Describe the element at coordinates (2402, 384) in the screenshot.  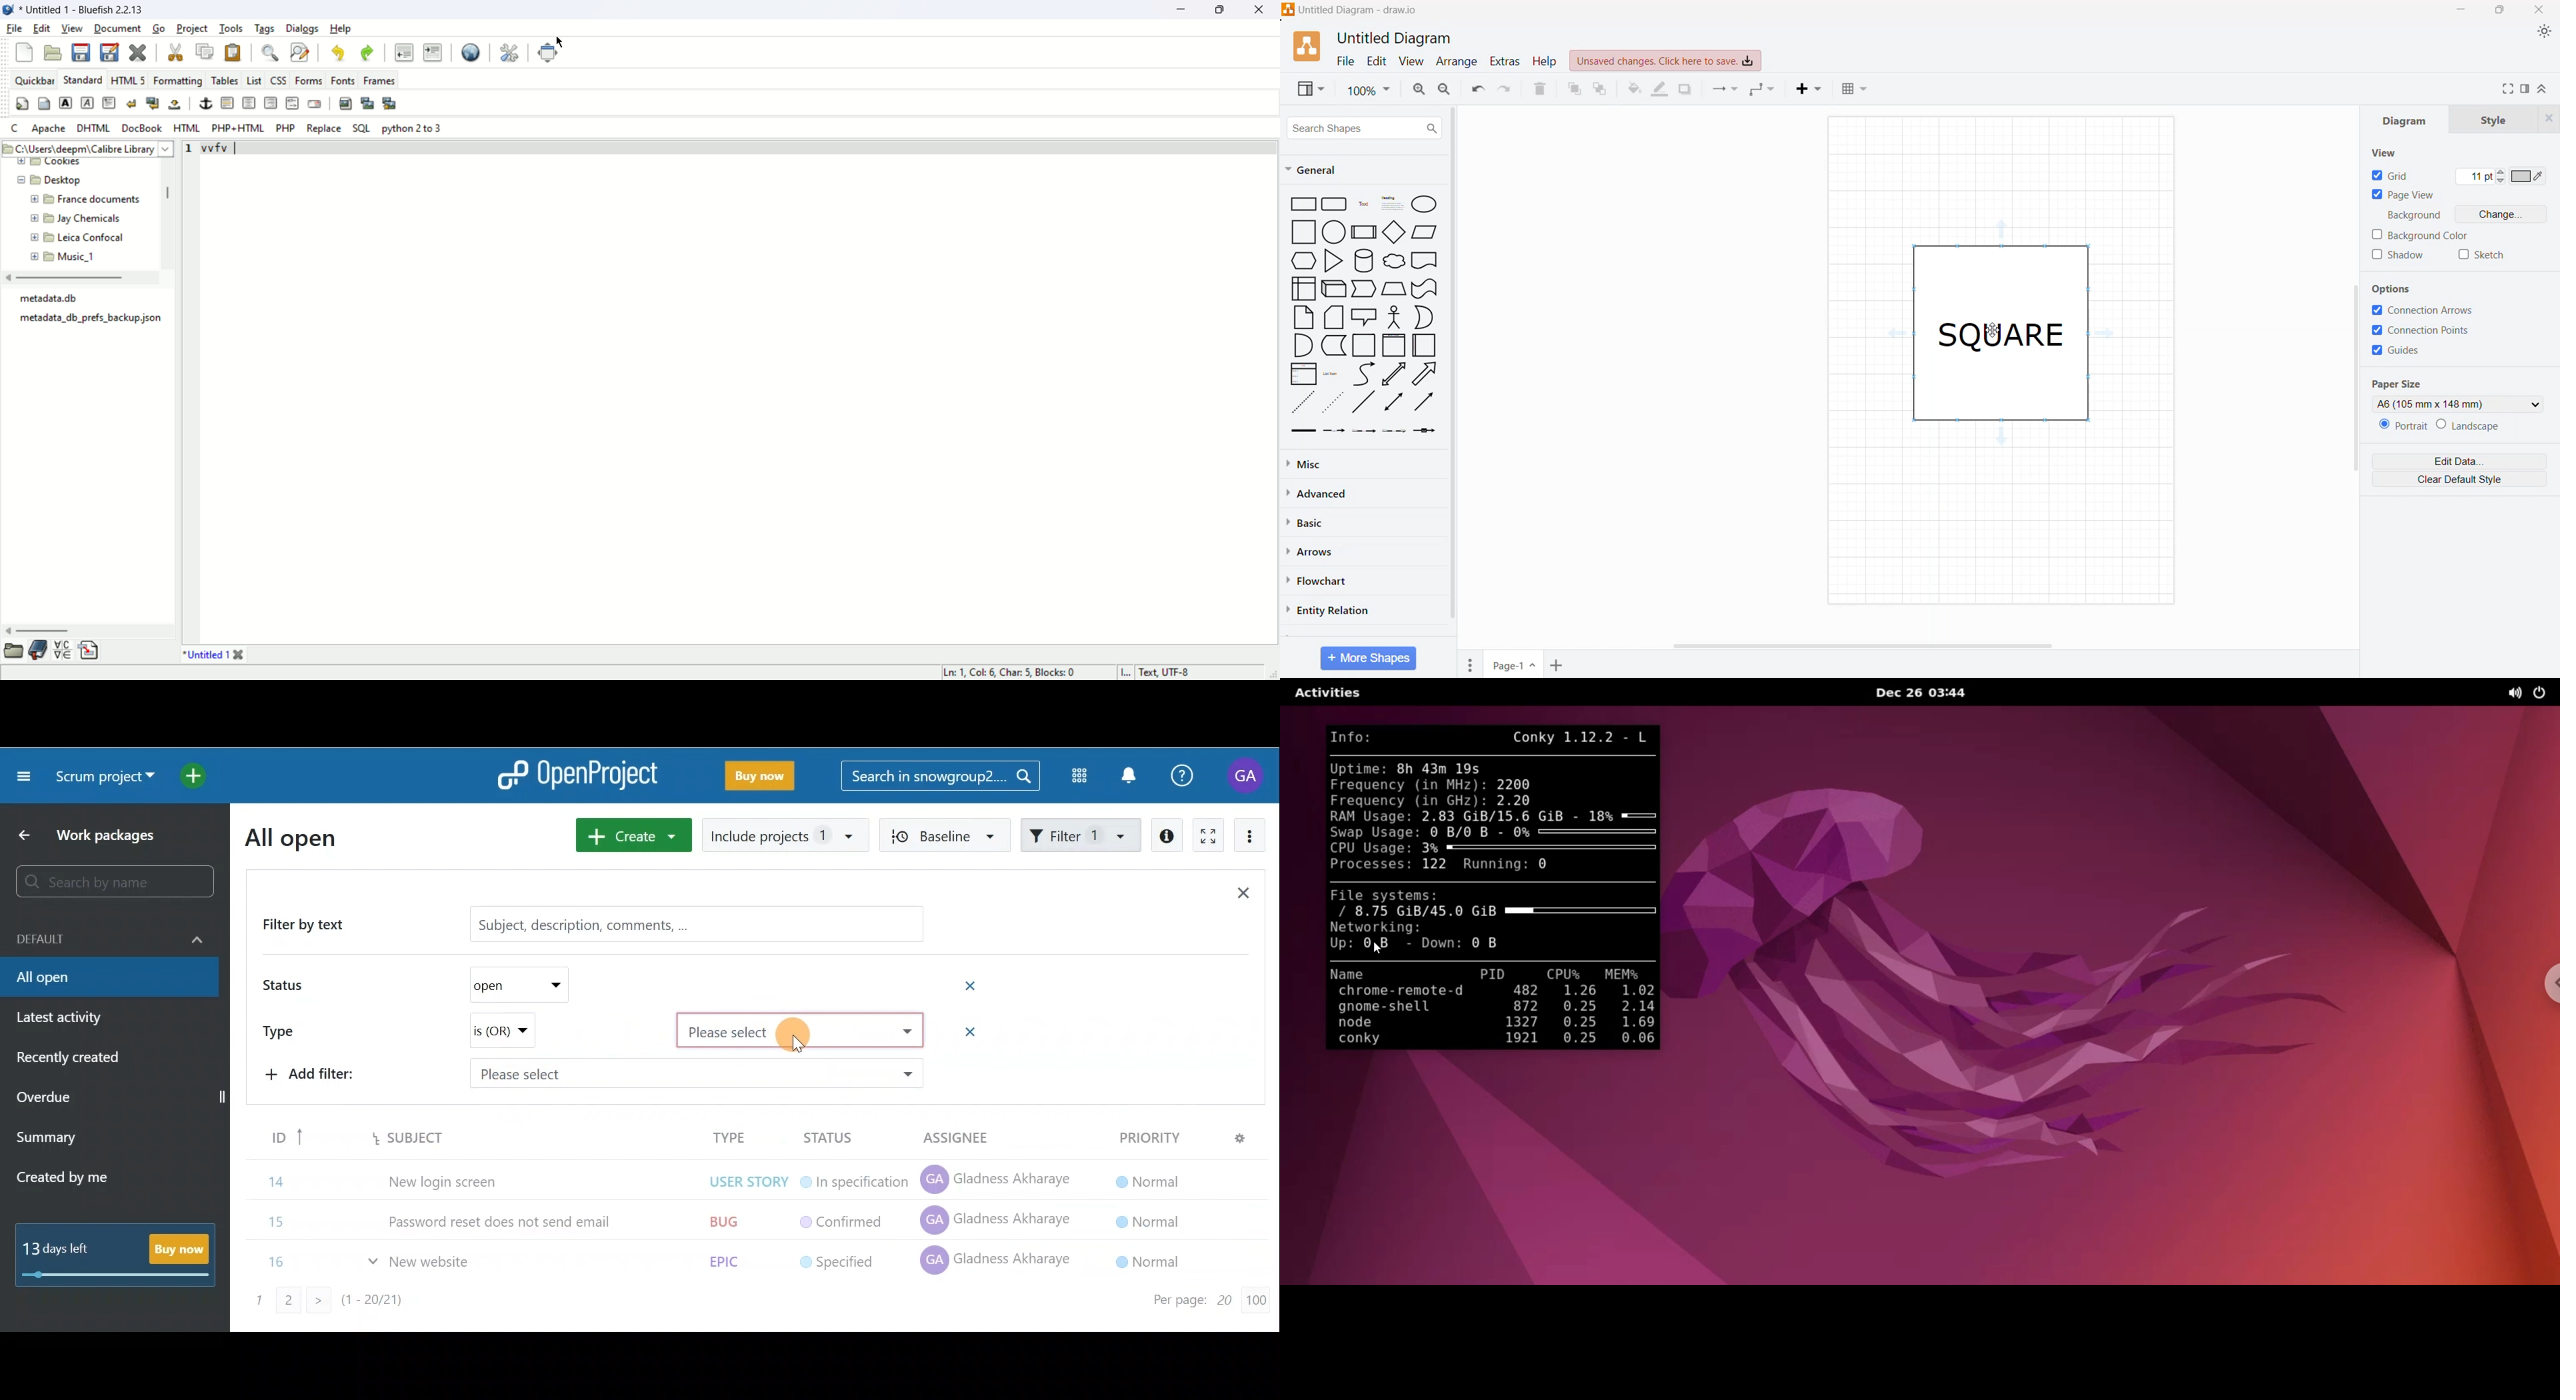
I see `Page Size` at that location.